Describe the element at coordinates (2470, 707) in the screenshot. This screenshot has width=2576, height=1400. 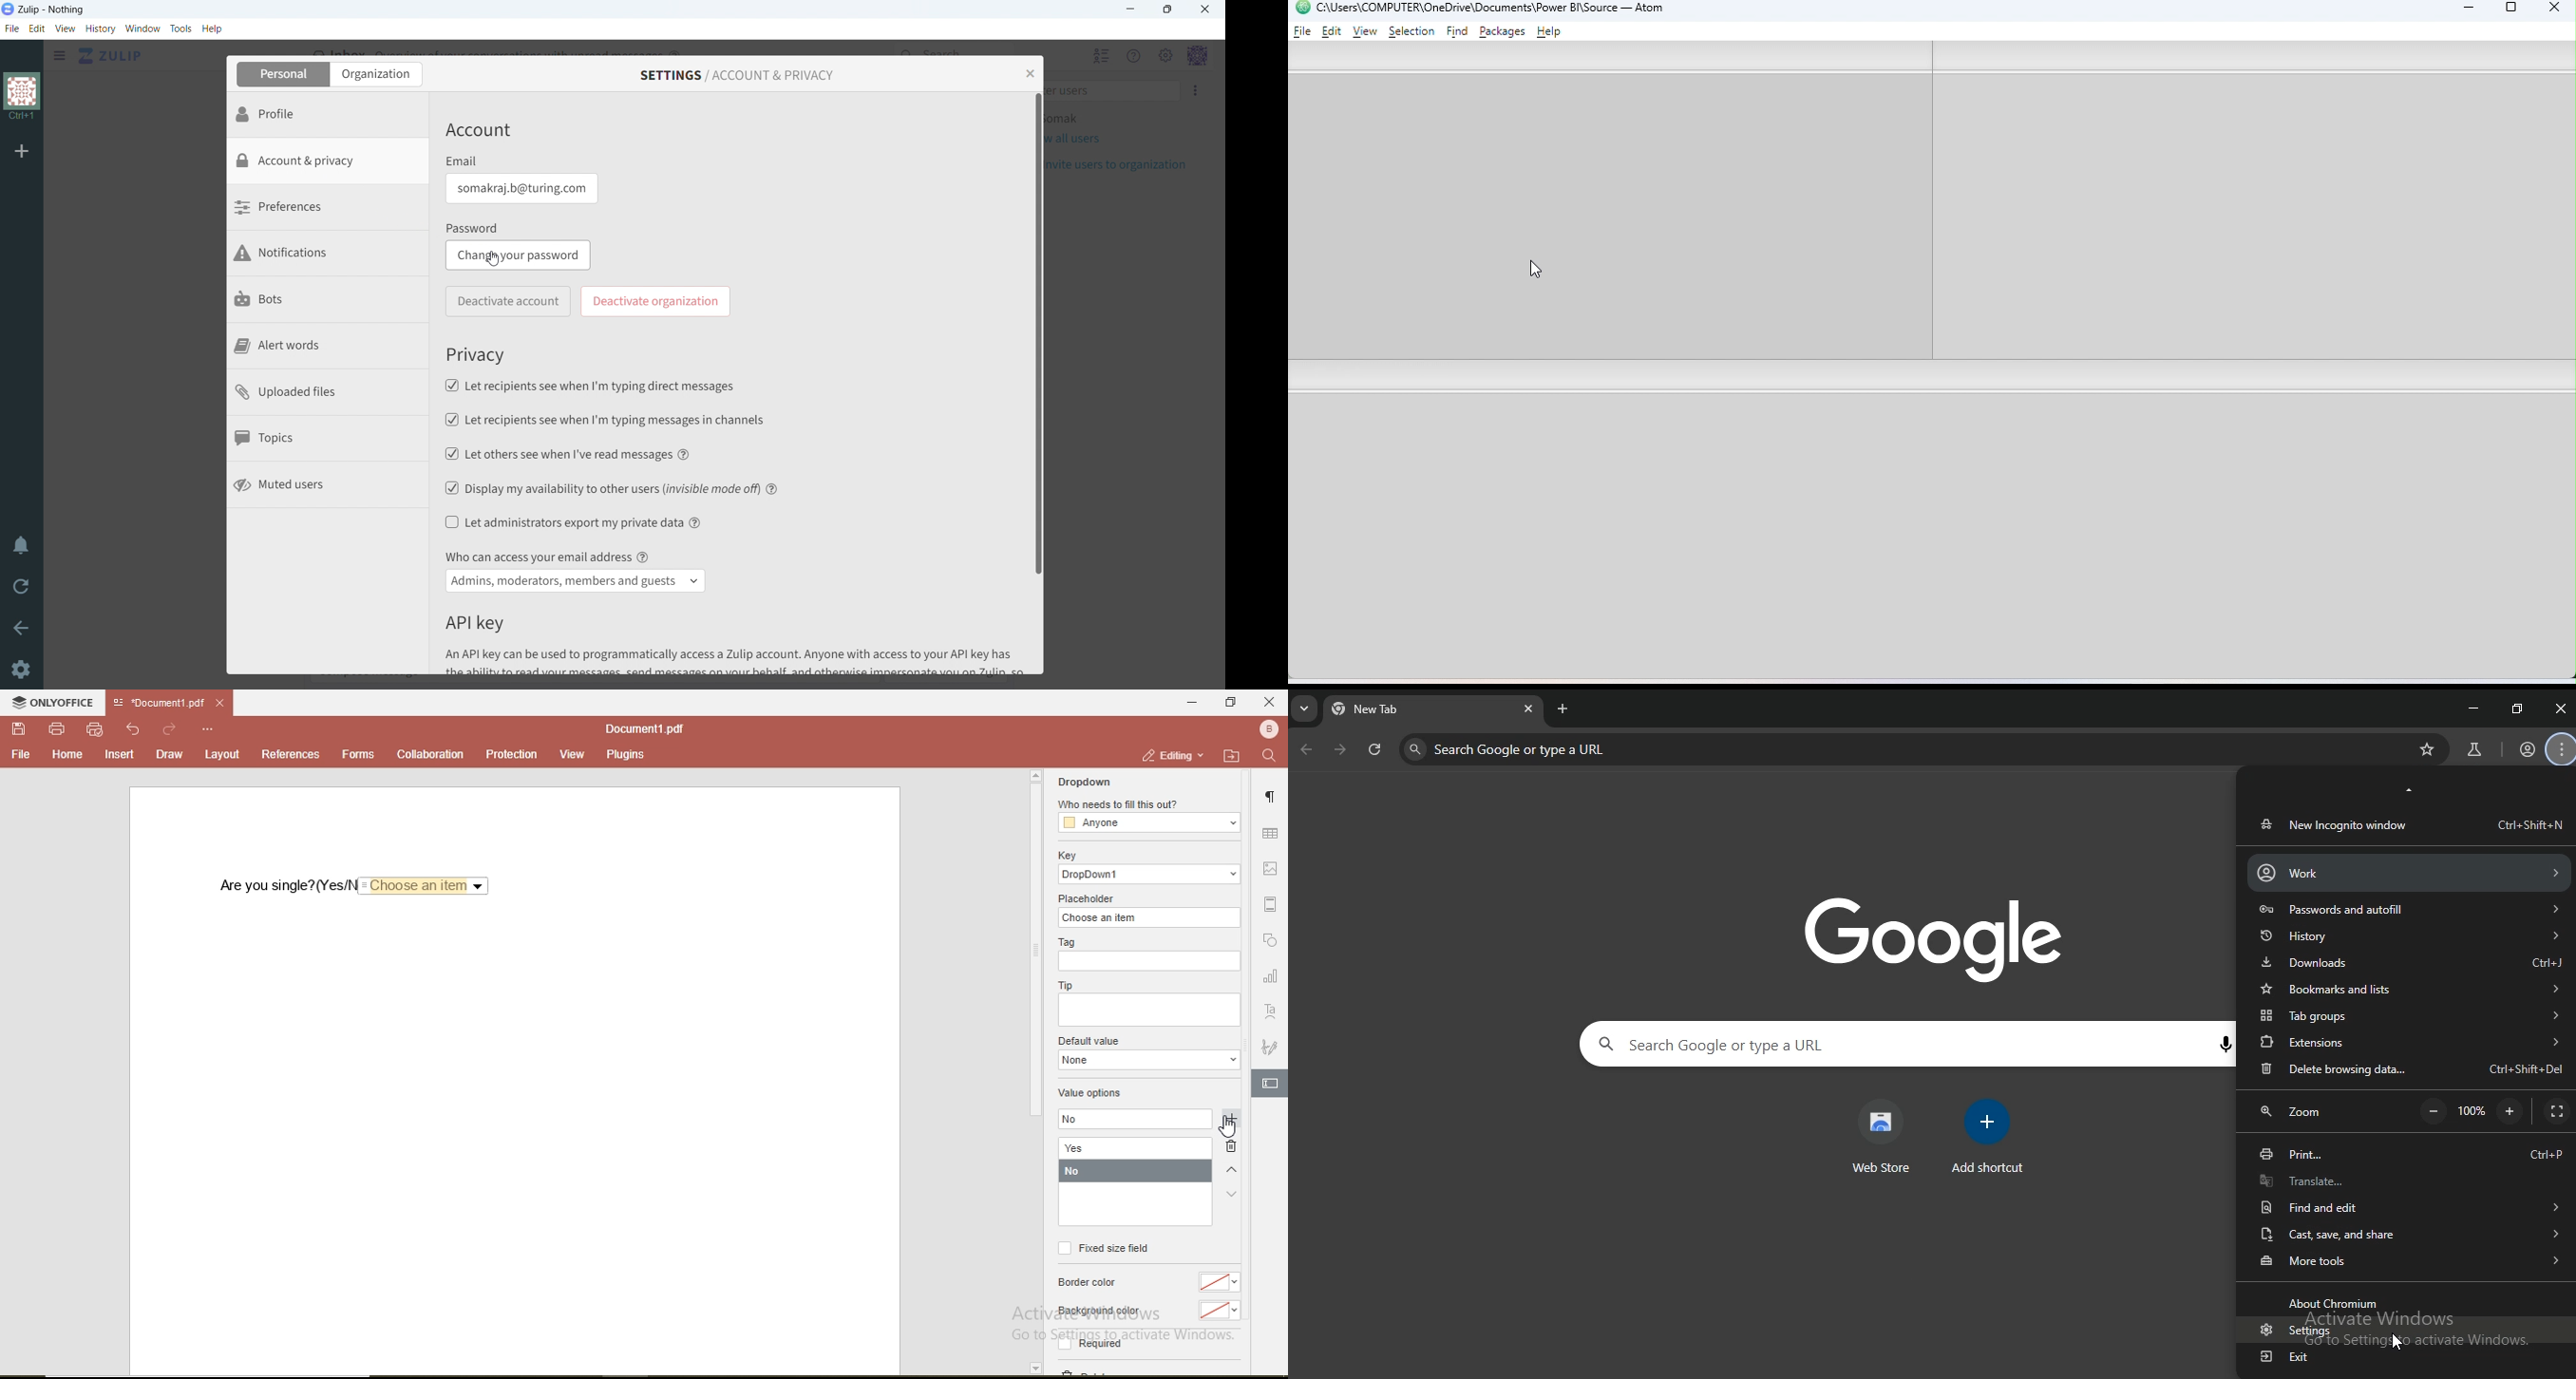
I see `minimize` at that location.